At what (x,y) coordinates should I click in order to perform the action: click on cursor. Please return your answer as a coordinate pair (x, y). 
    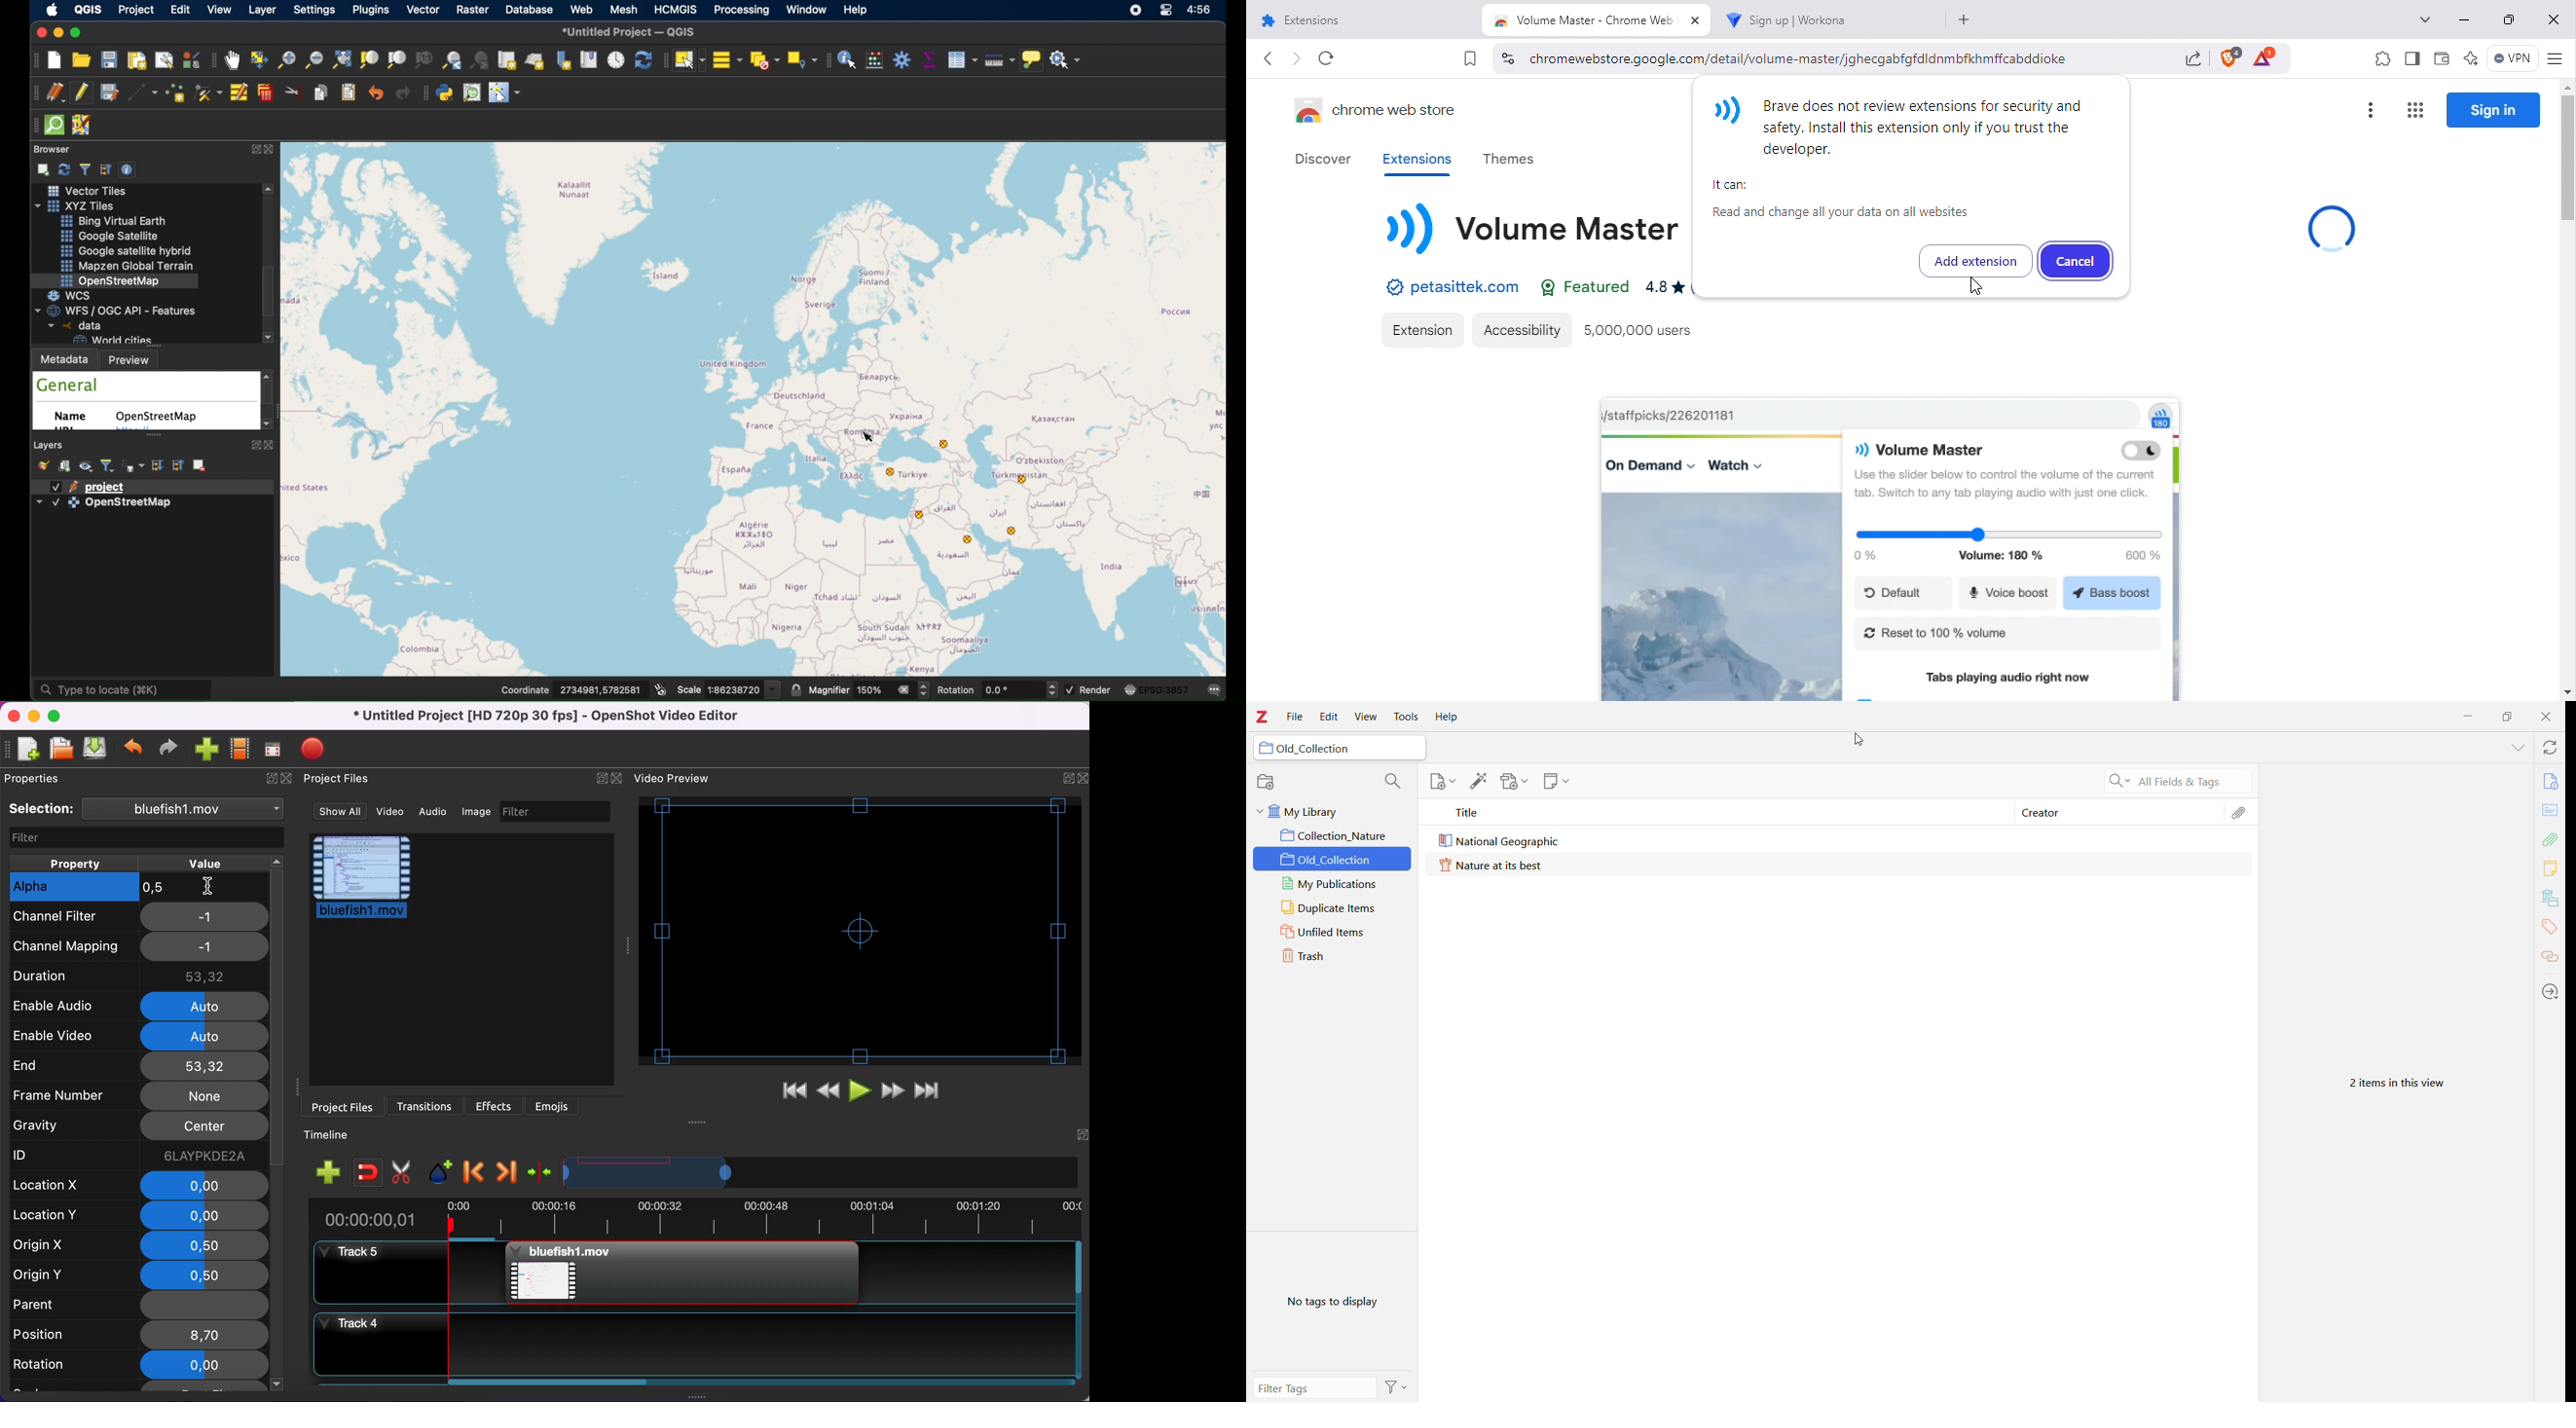
    Looking at the image, I should click on (1861, 739).